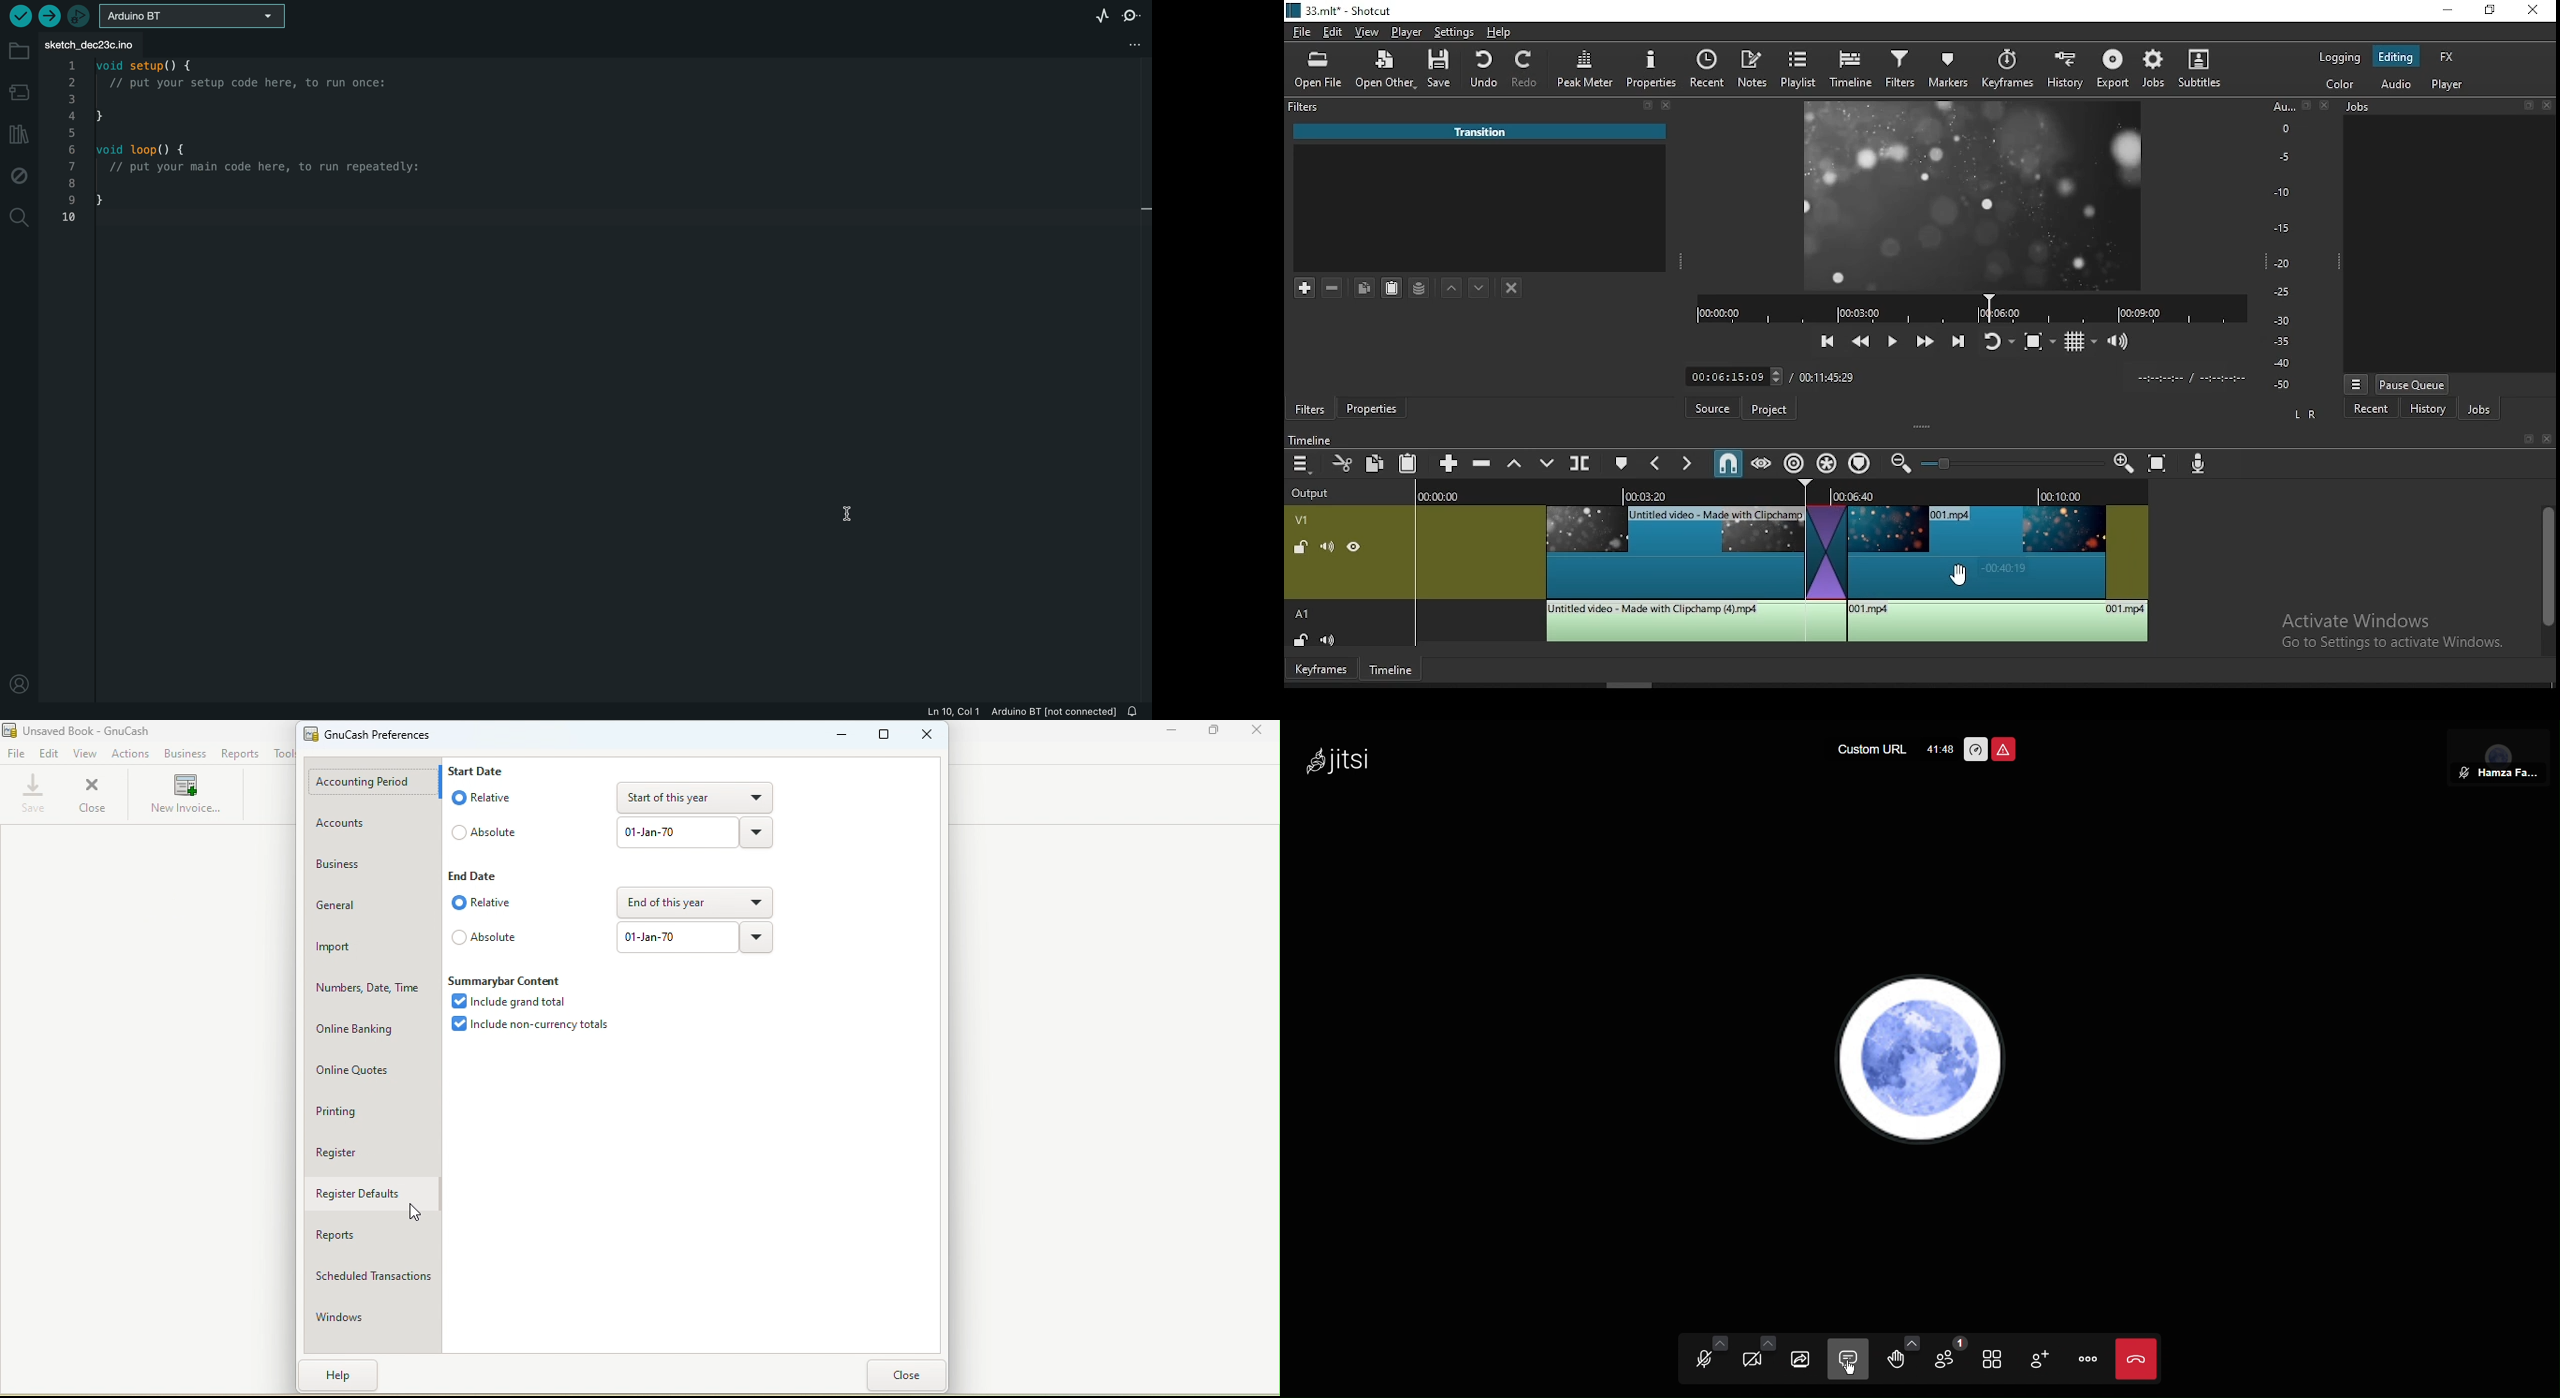  Describe the element at coordinates (759, 940) in the screenshot. I see `Drop down` at that location.